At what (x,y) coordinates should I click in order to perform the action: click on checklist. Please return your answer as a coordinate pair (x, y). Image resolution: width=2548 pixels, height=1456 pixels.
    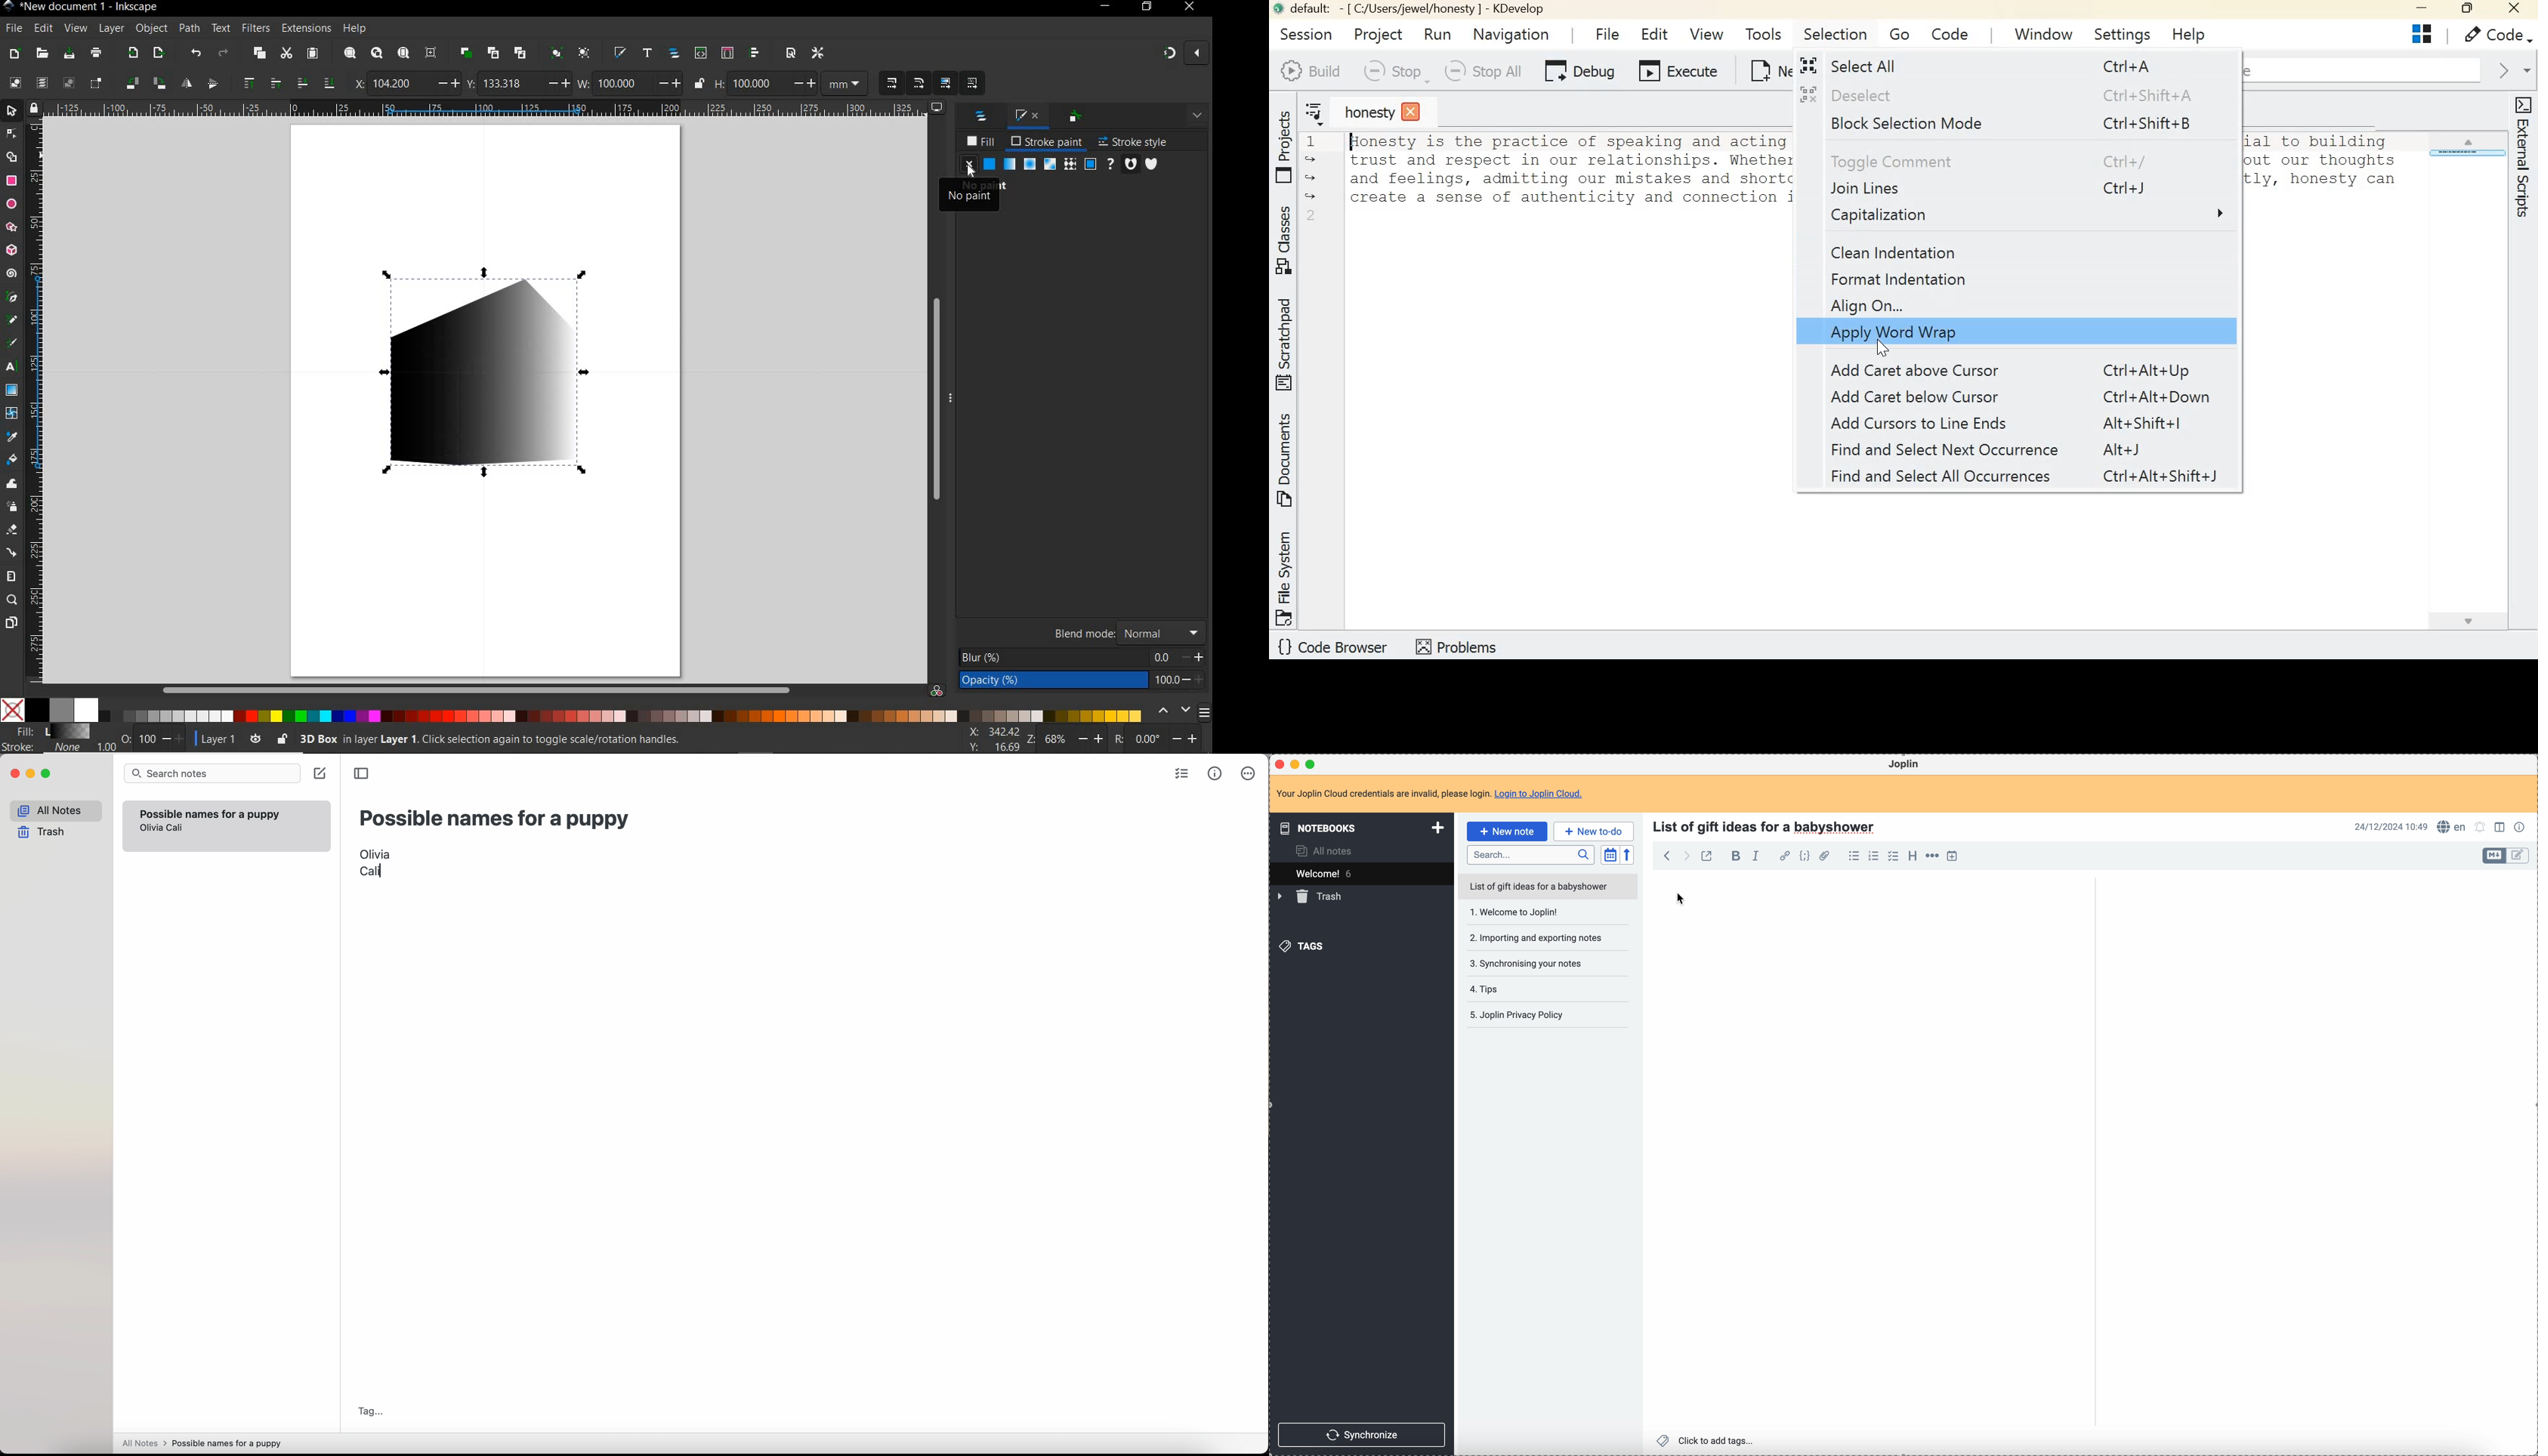
    Looking at the image, I should click on (1893, 856).